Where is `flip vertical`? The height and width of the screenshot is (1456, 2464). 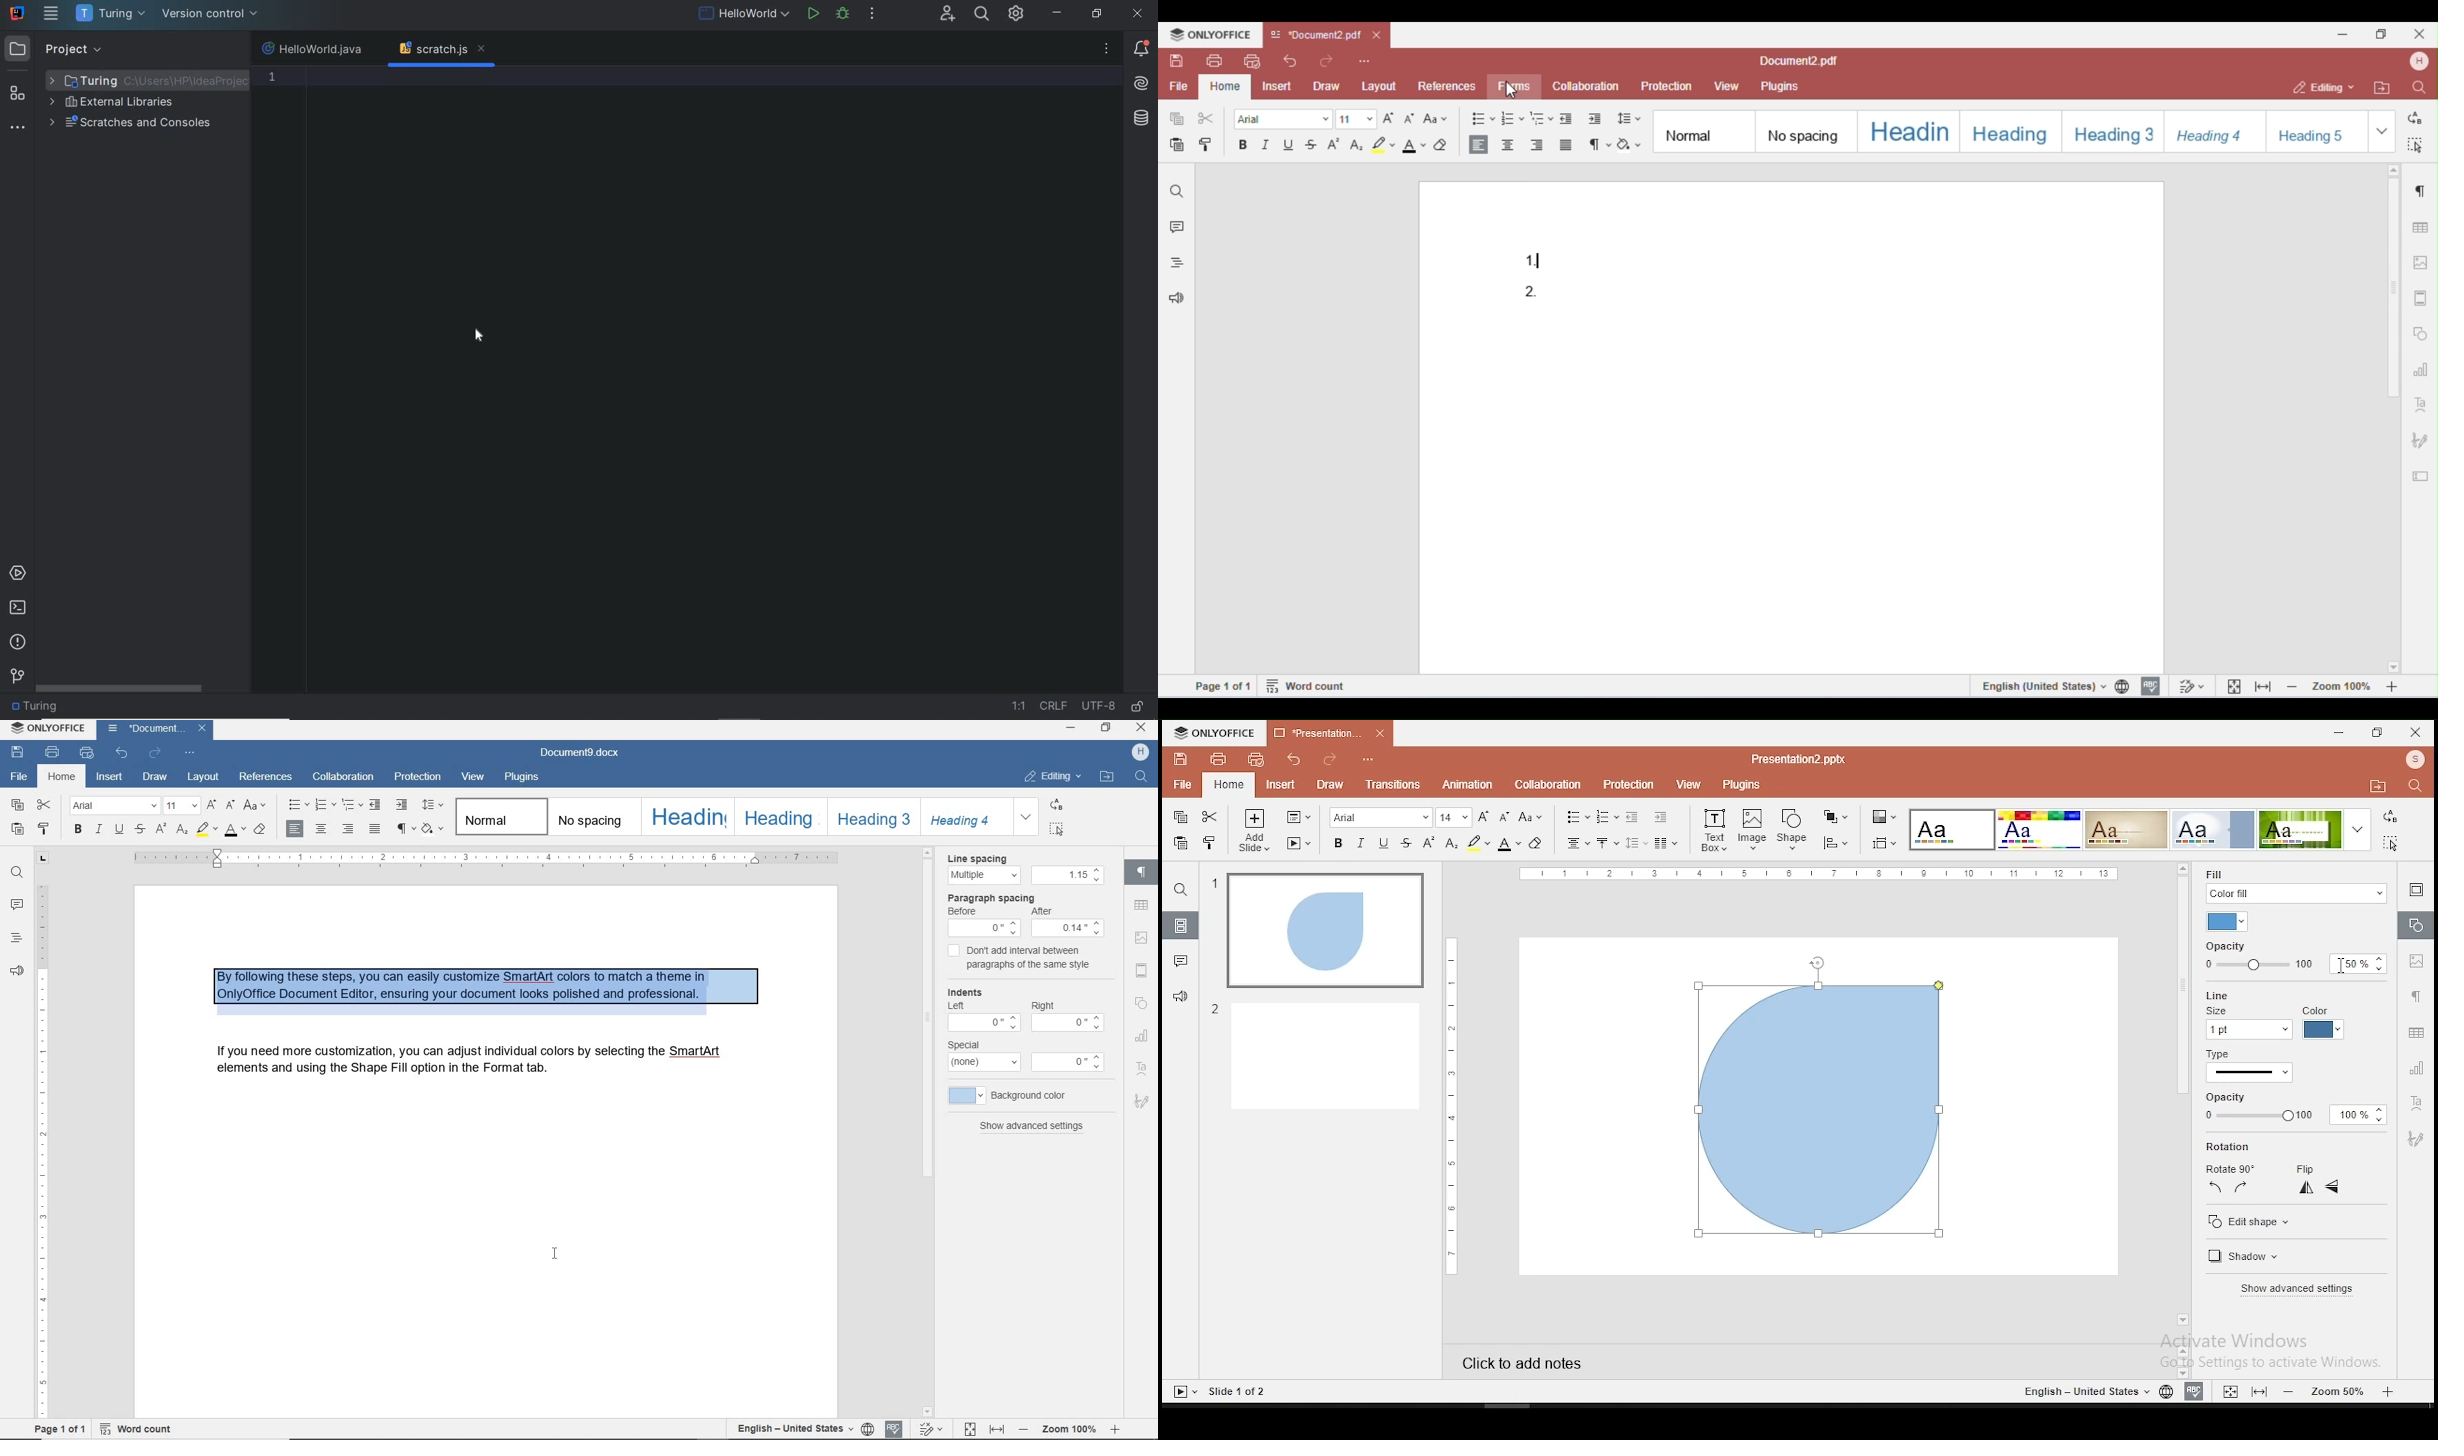 flip vertical is located at coordinates (2308, 1190).